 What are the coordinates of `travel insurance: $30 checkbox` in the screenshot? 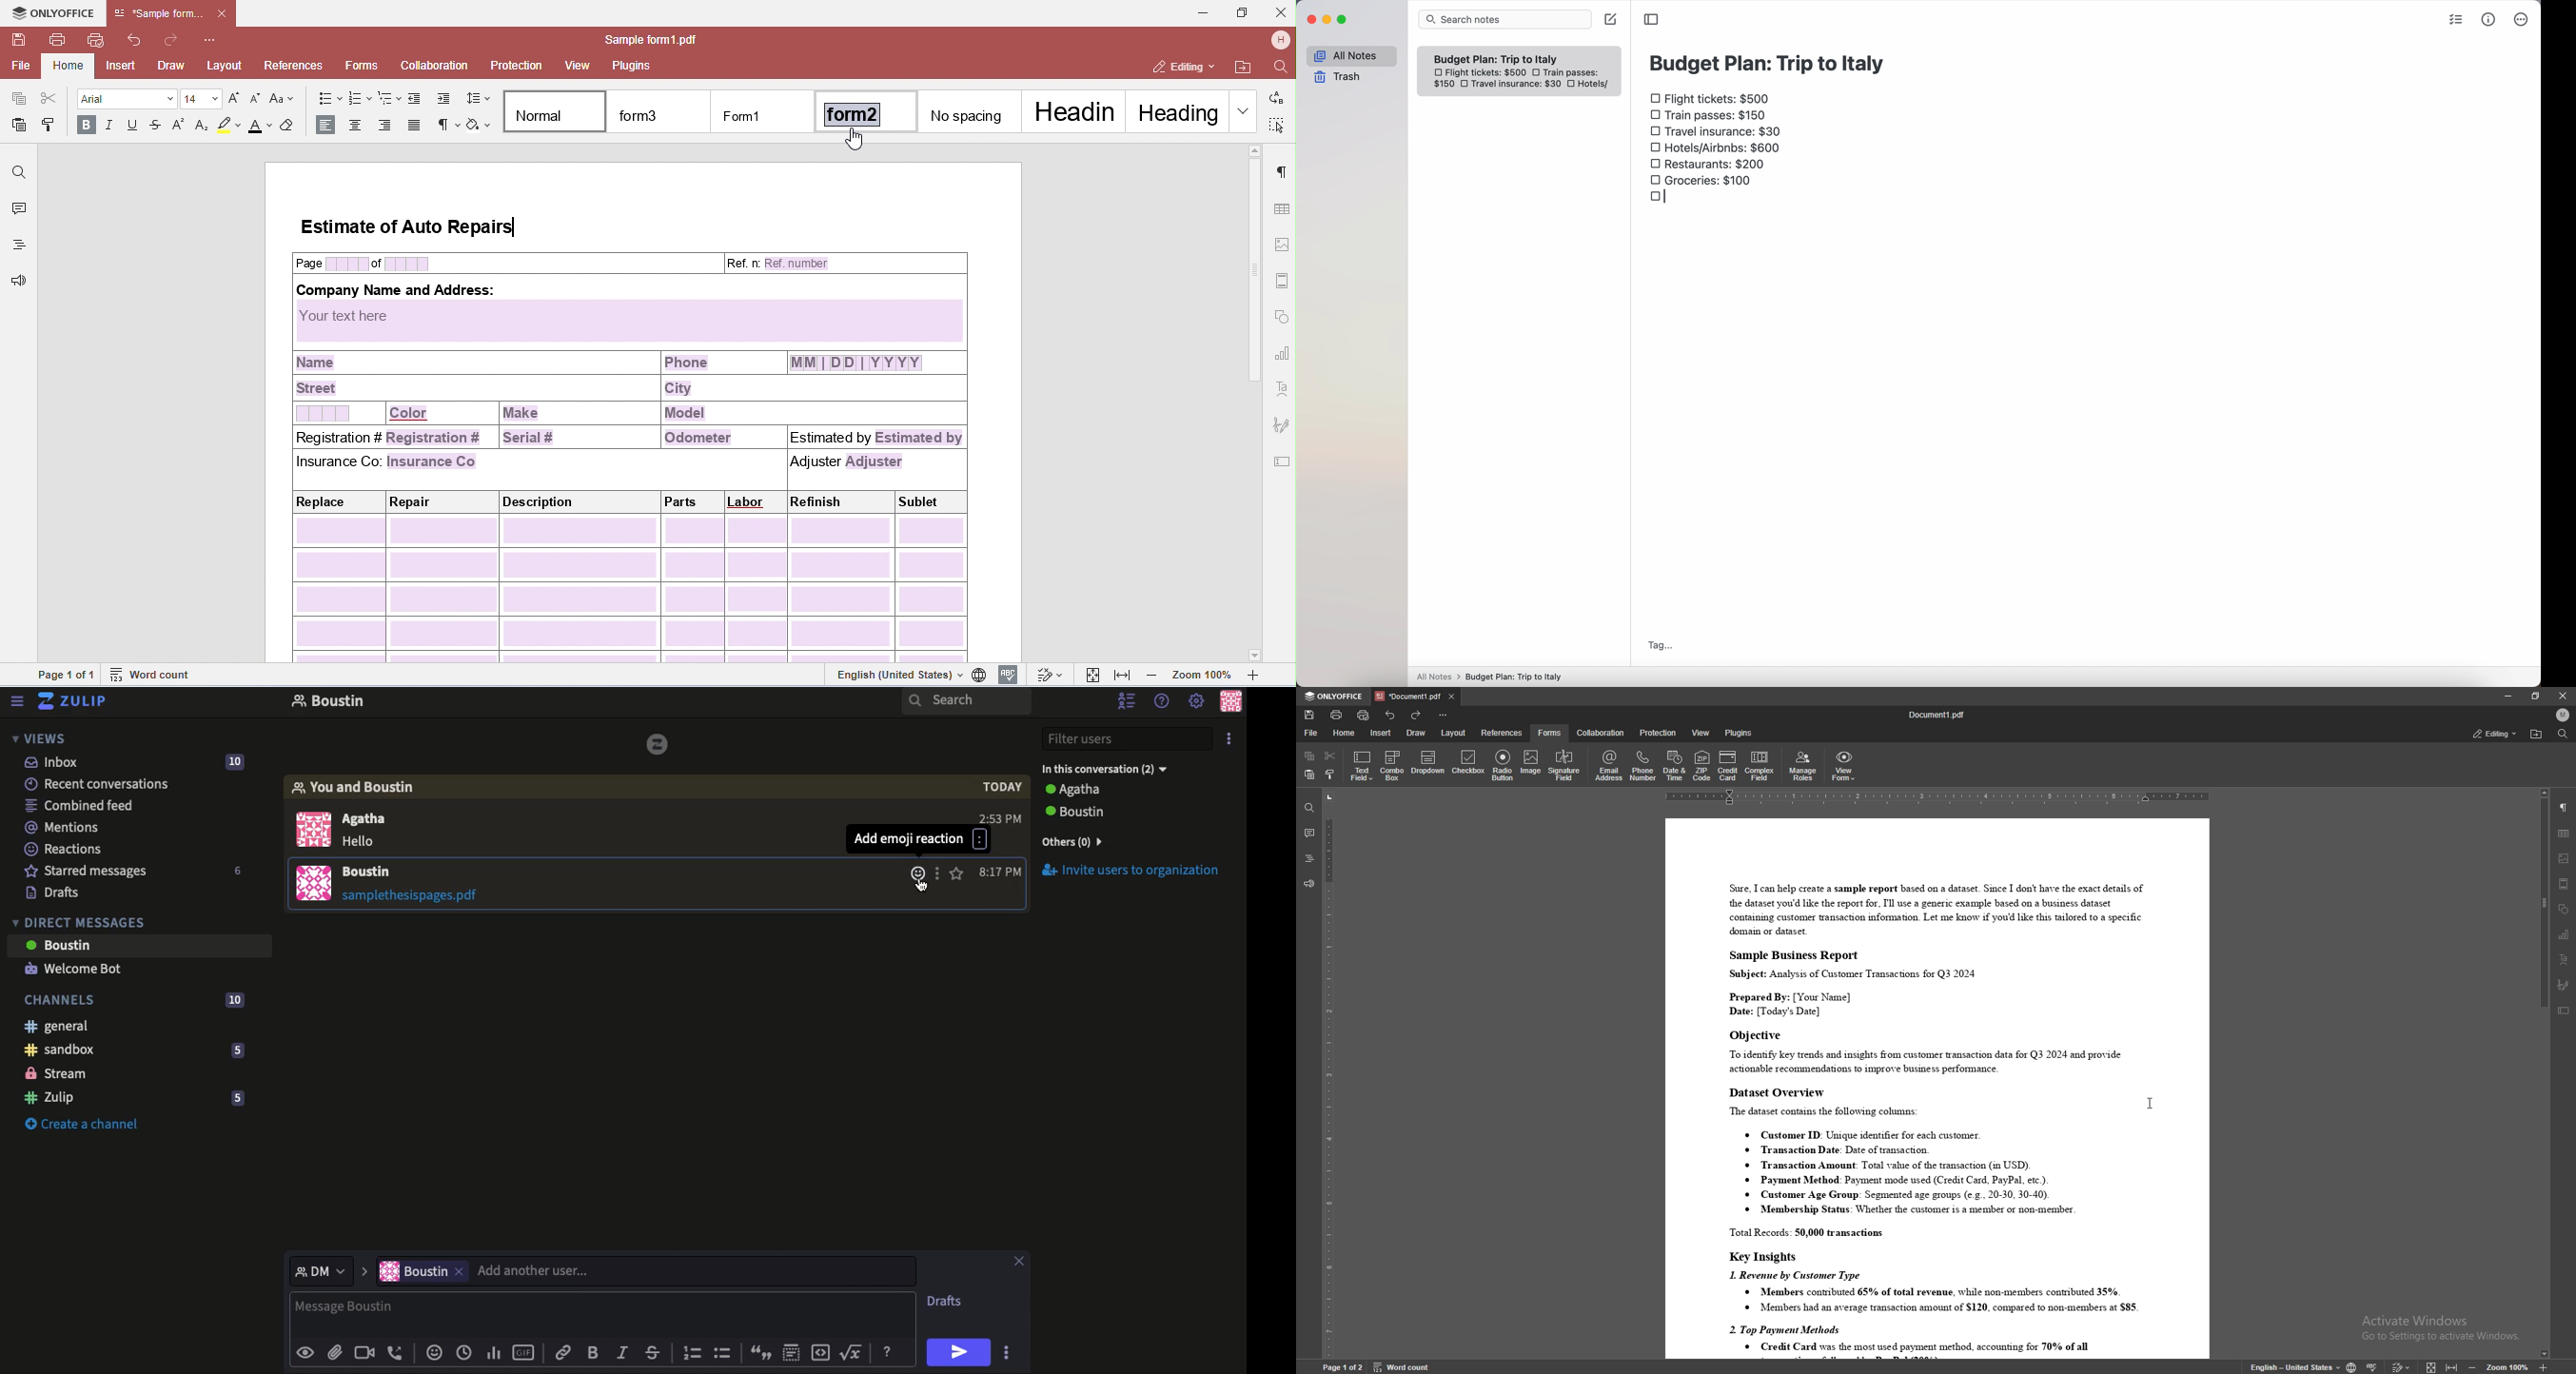 It's located at (1717, 131).